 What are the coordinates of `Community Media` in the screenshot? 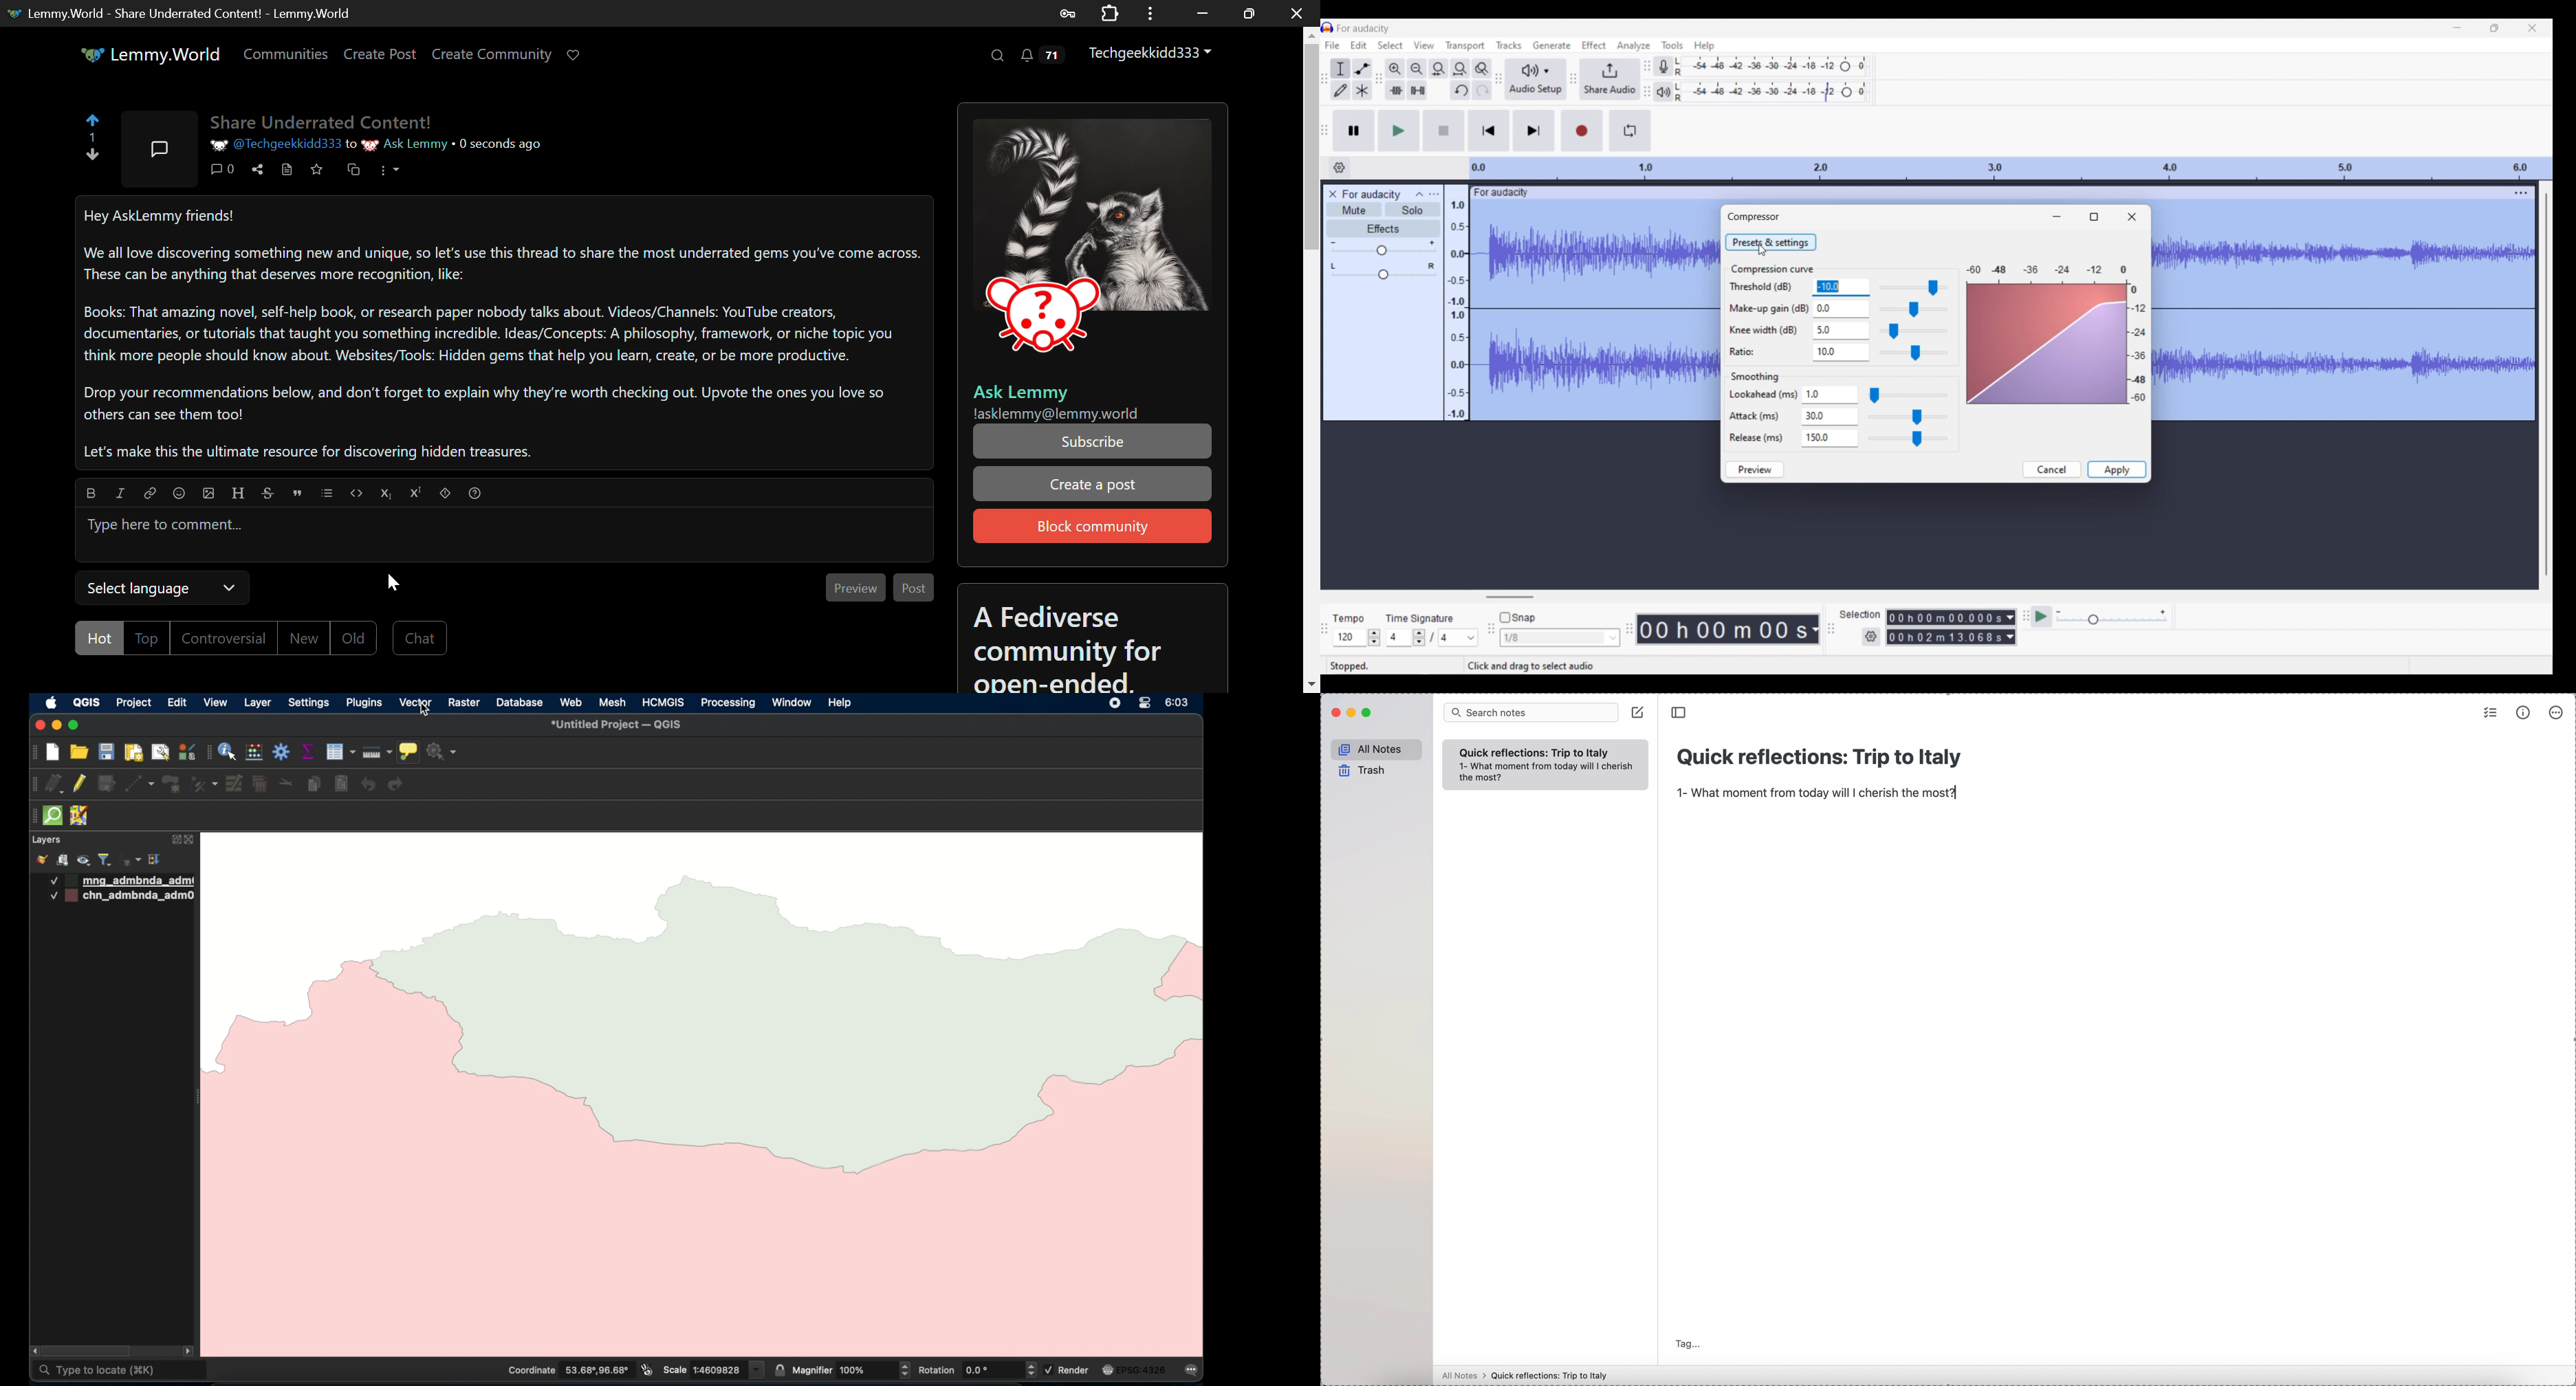 It's located at (1092, 244).